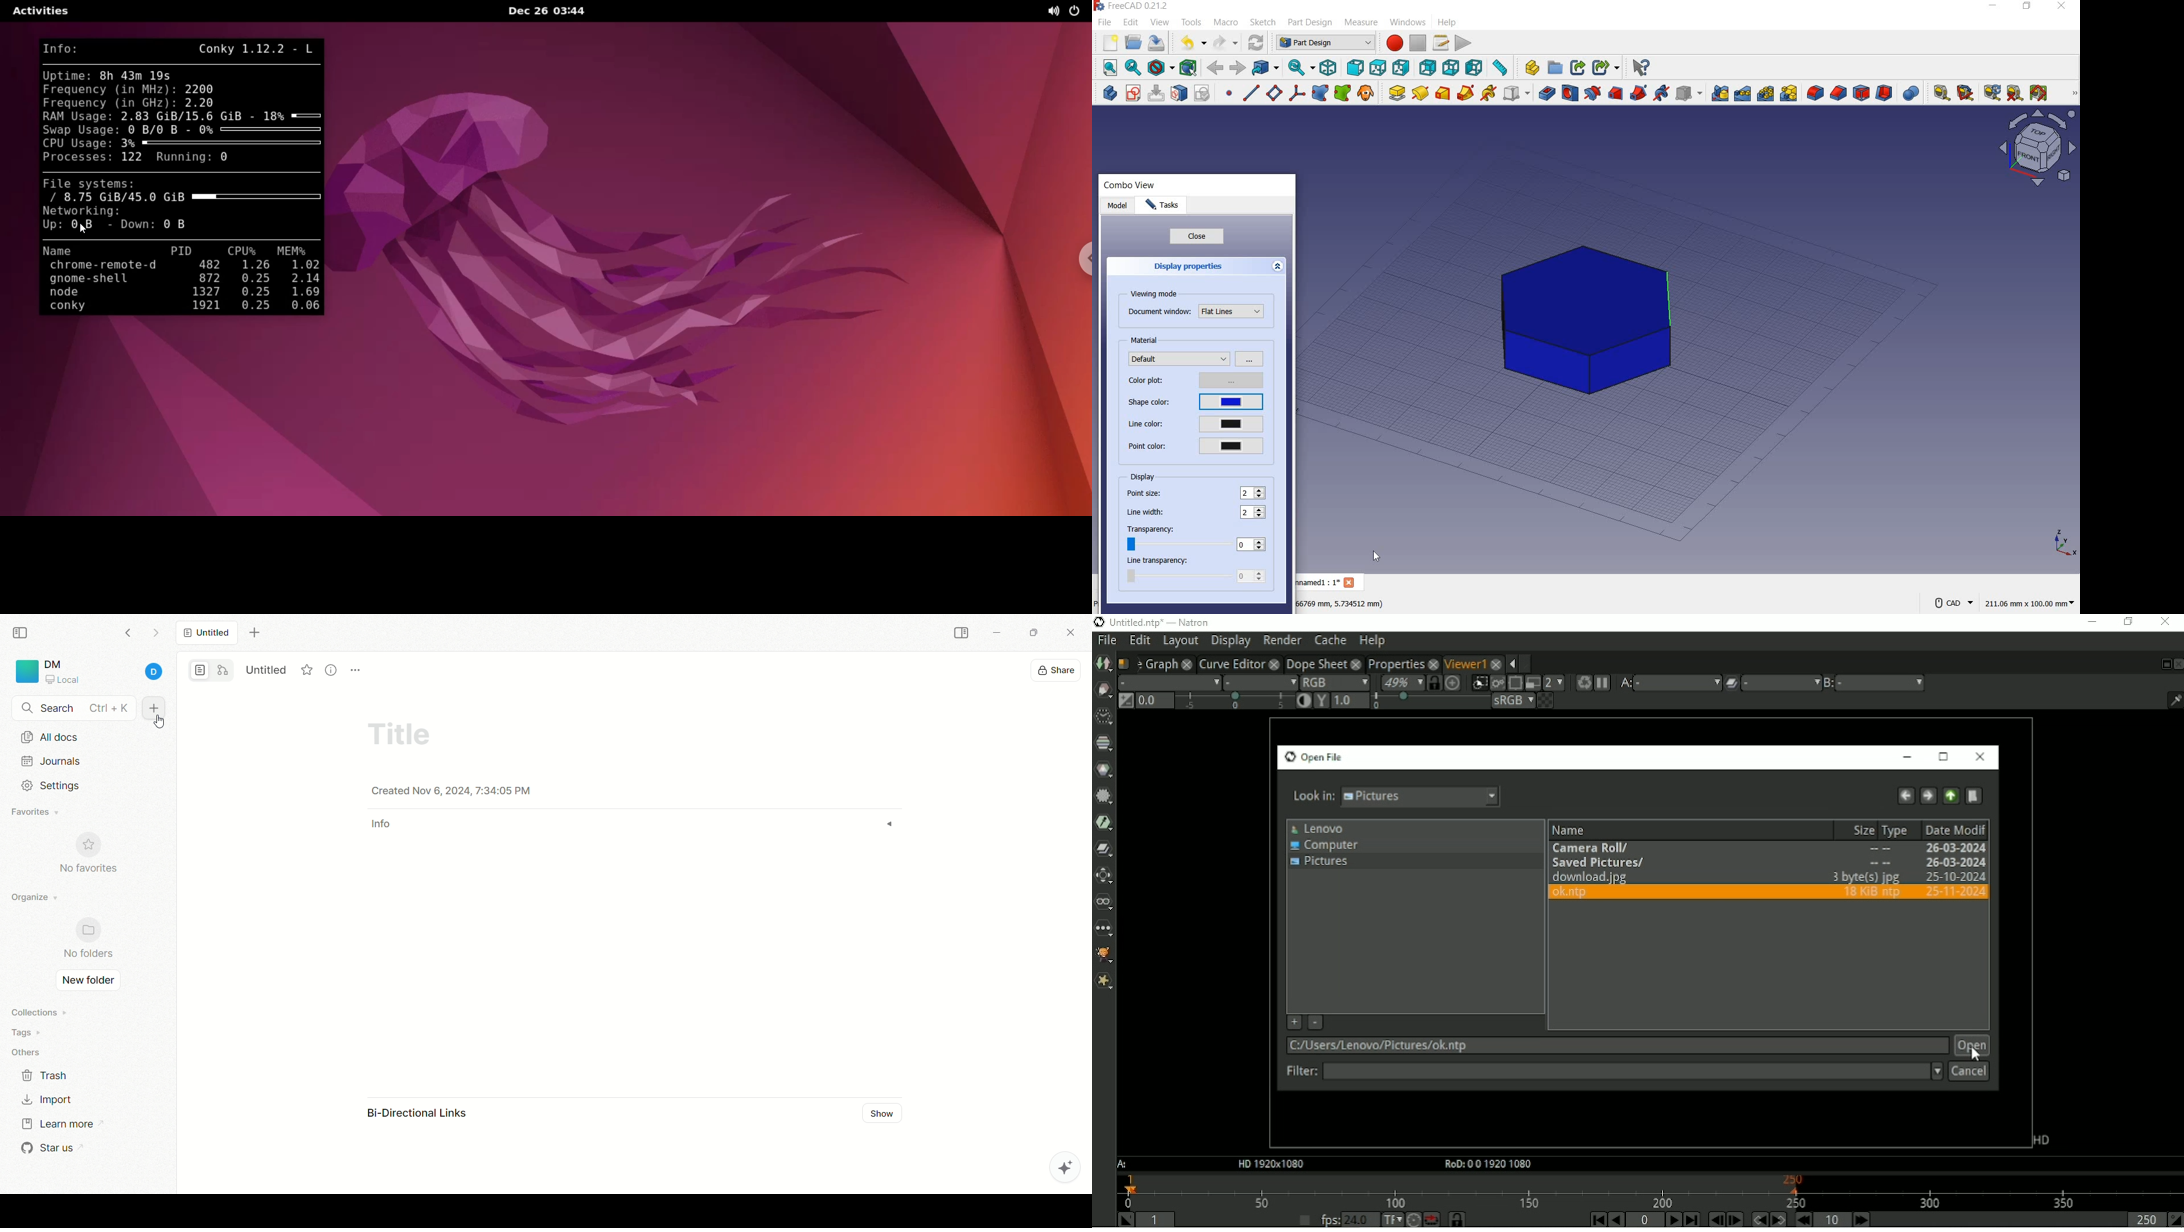 The width and height of the screenshot is (2184, 1232). I want to click on create a datum point, so click(1230, 95).